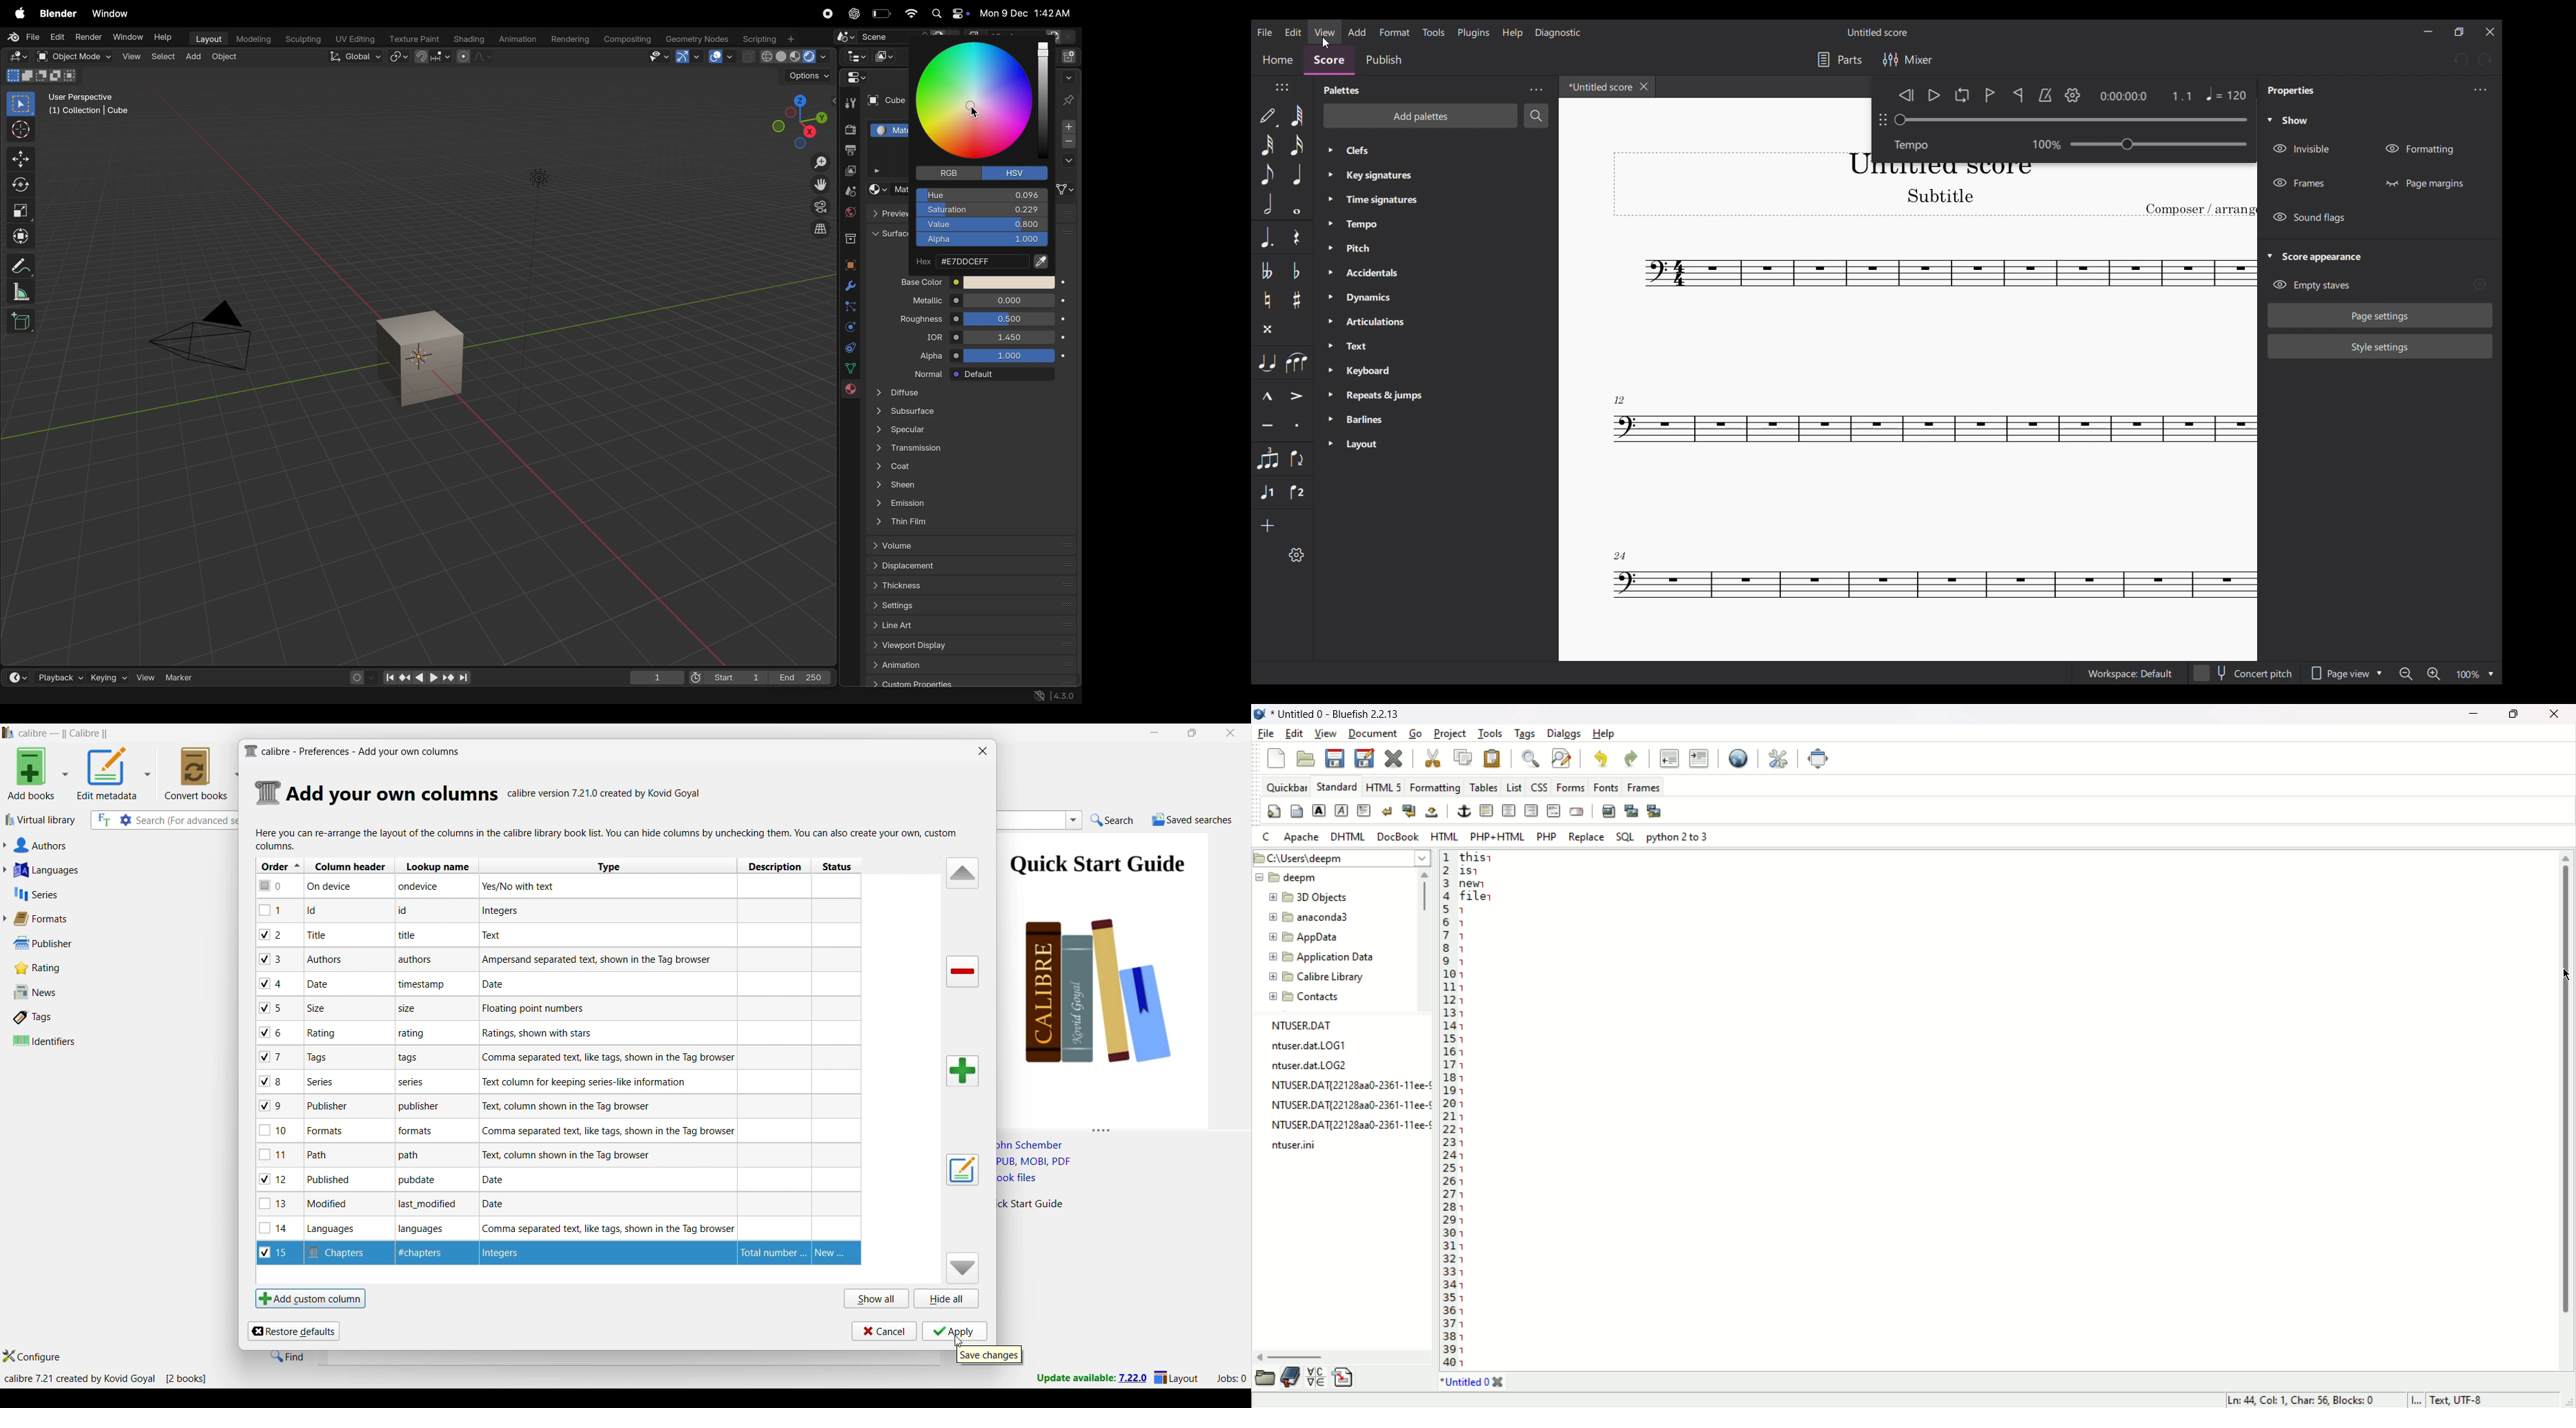  What do you see at coordinates (1010, 282) in the screenshot?
I see `color options` at bounding box center [1010, 282].